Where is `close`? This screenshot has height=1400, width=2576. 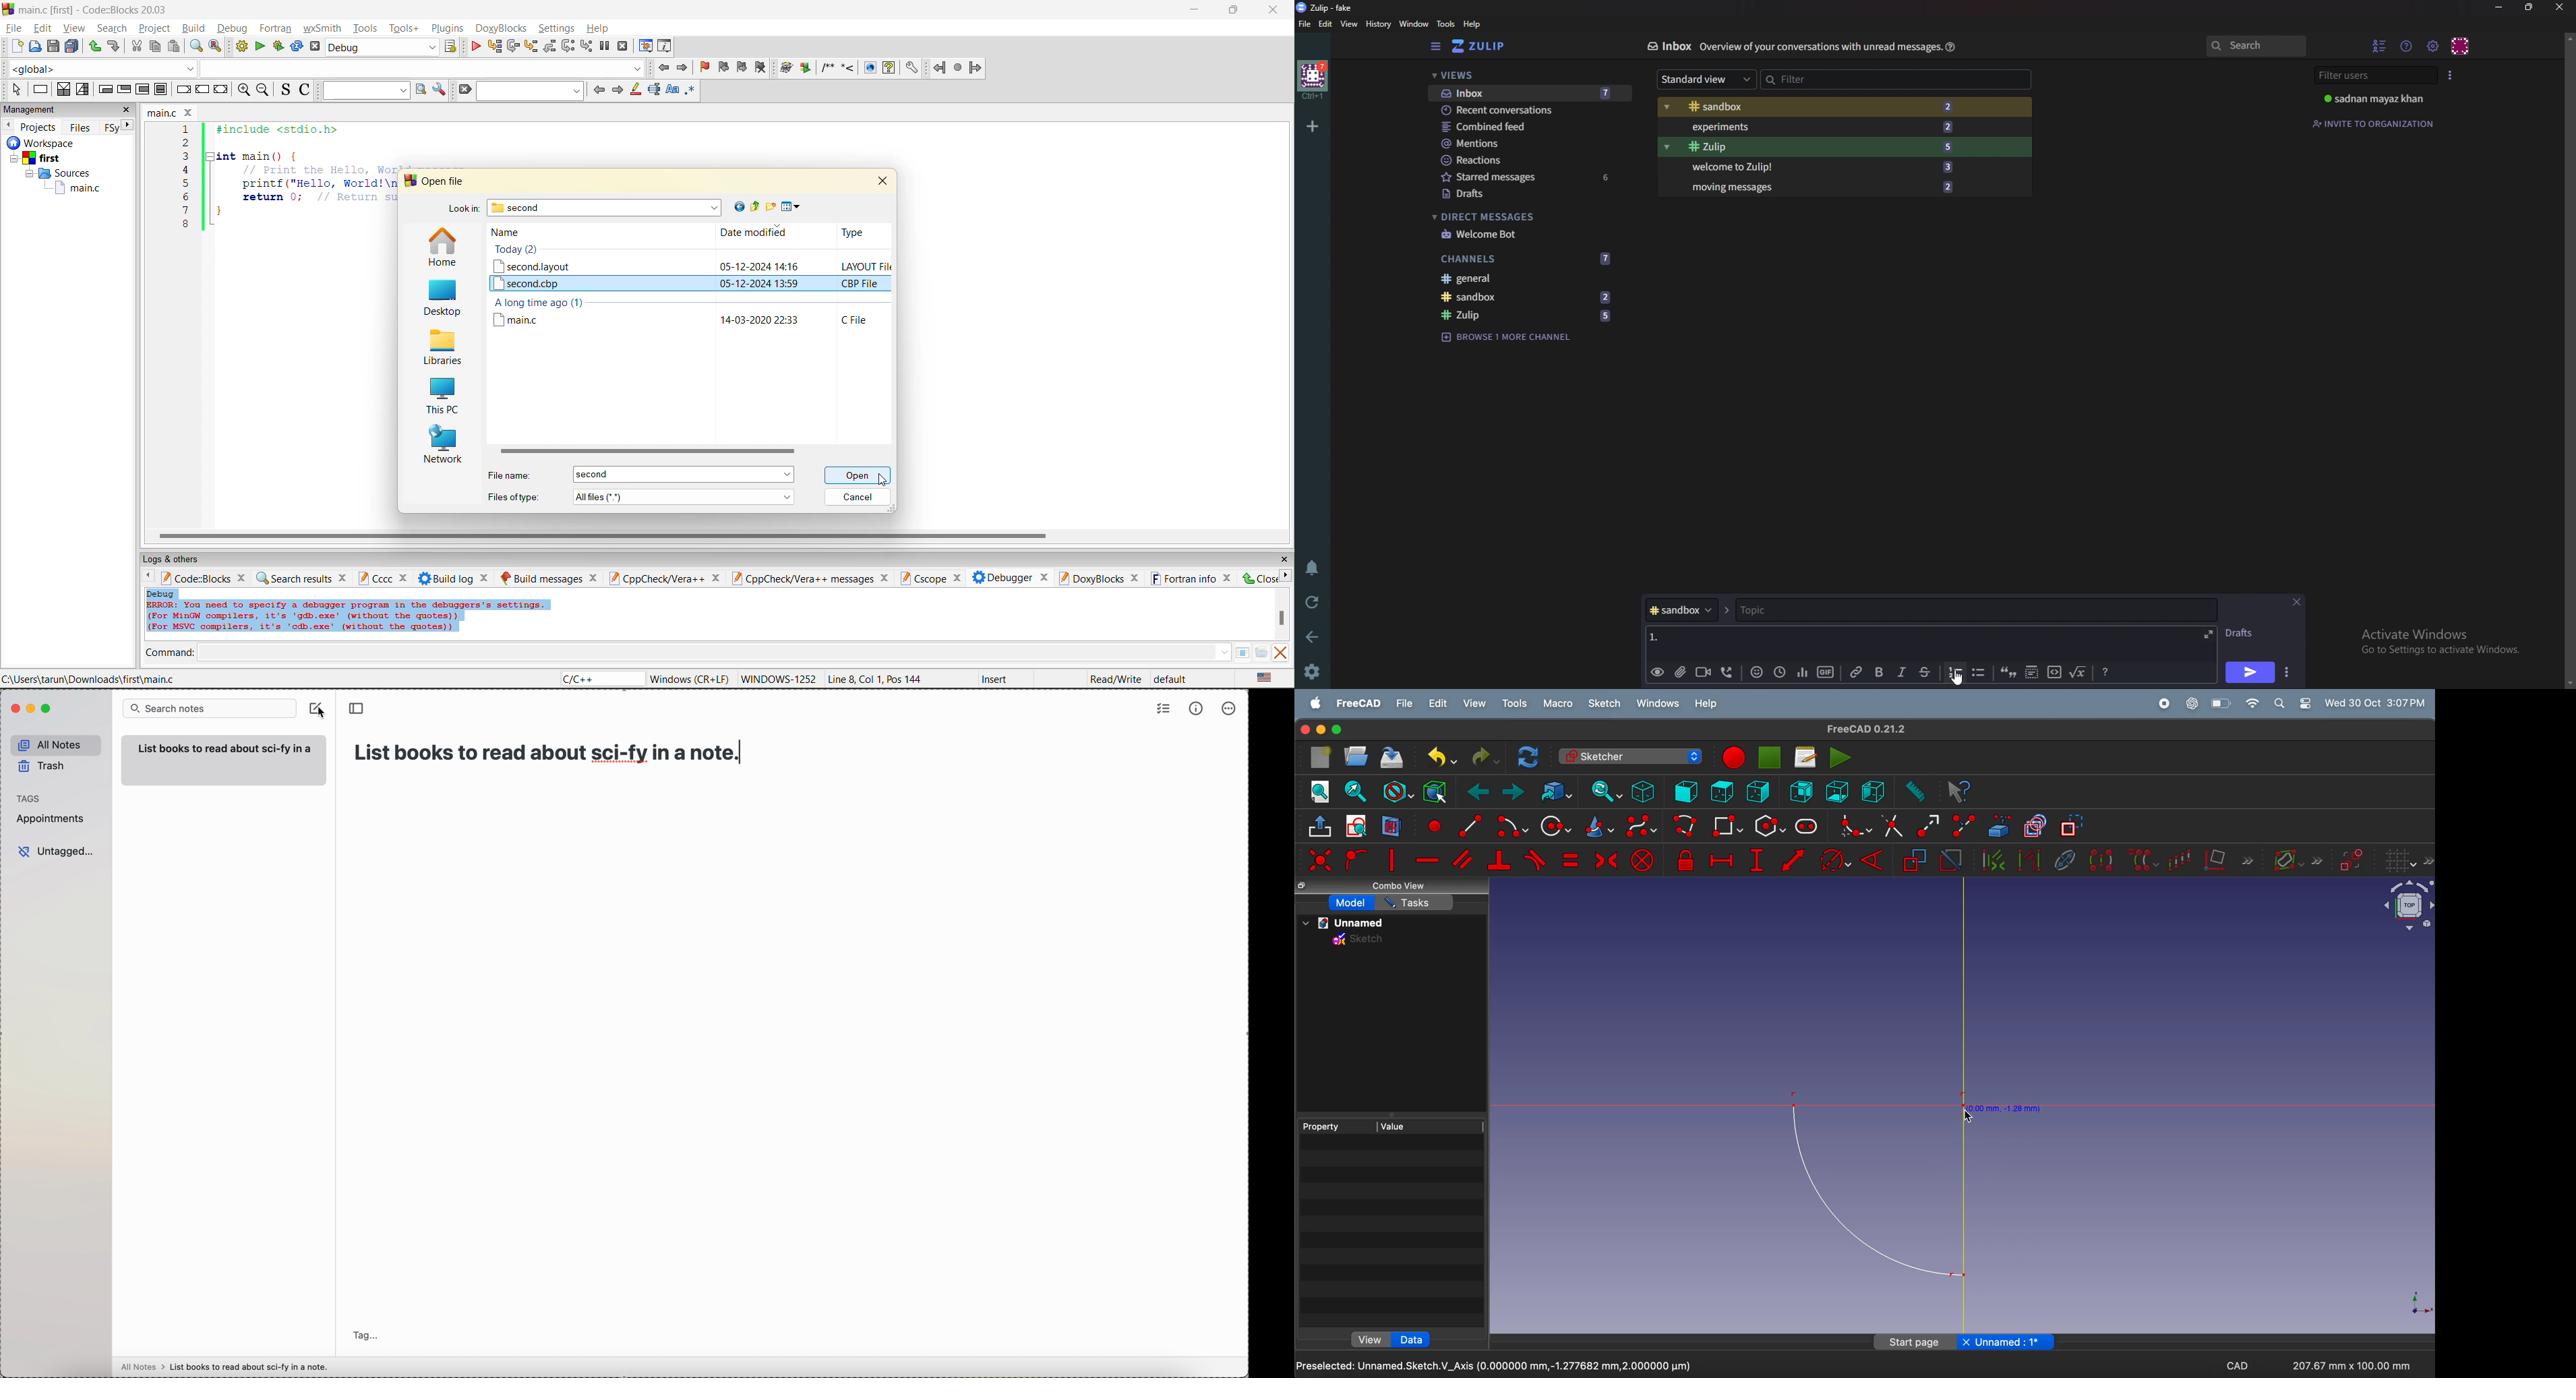 close is located at coordinates (887, 578).